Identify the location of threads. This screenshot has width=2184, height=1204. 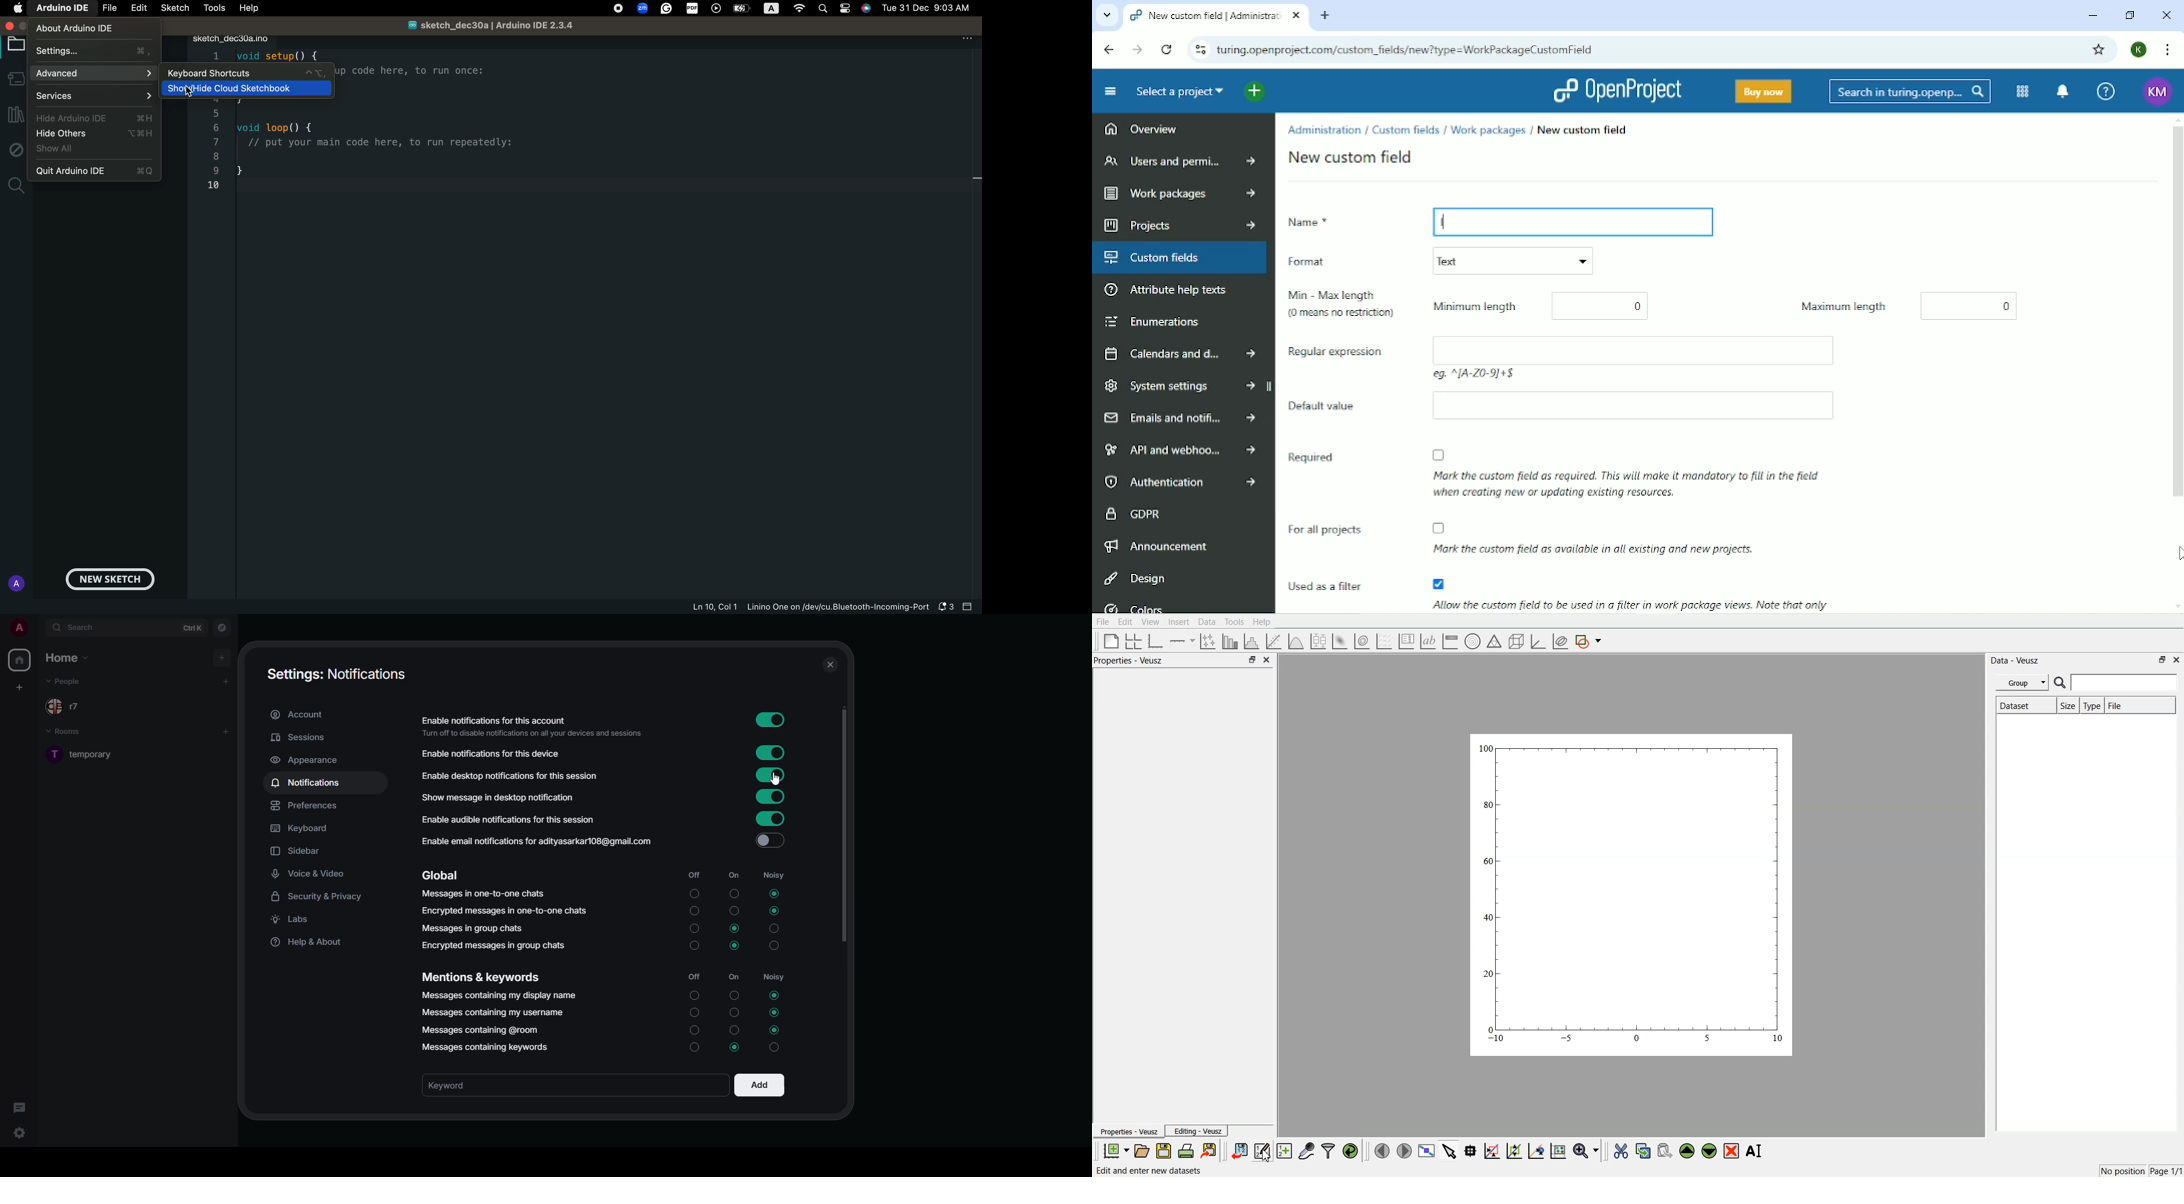
(18, 1108).